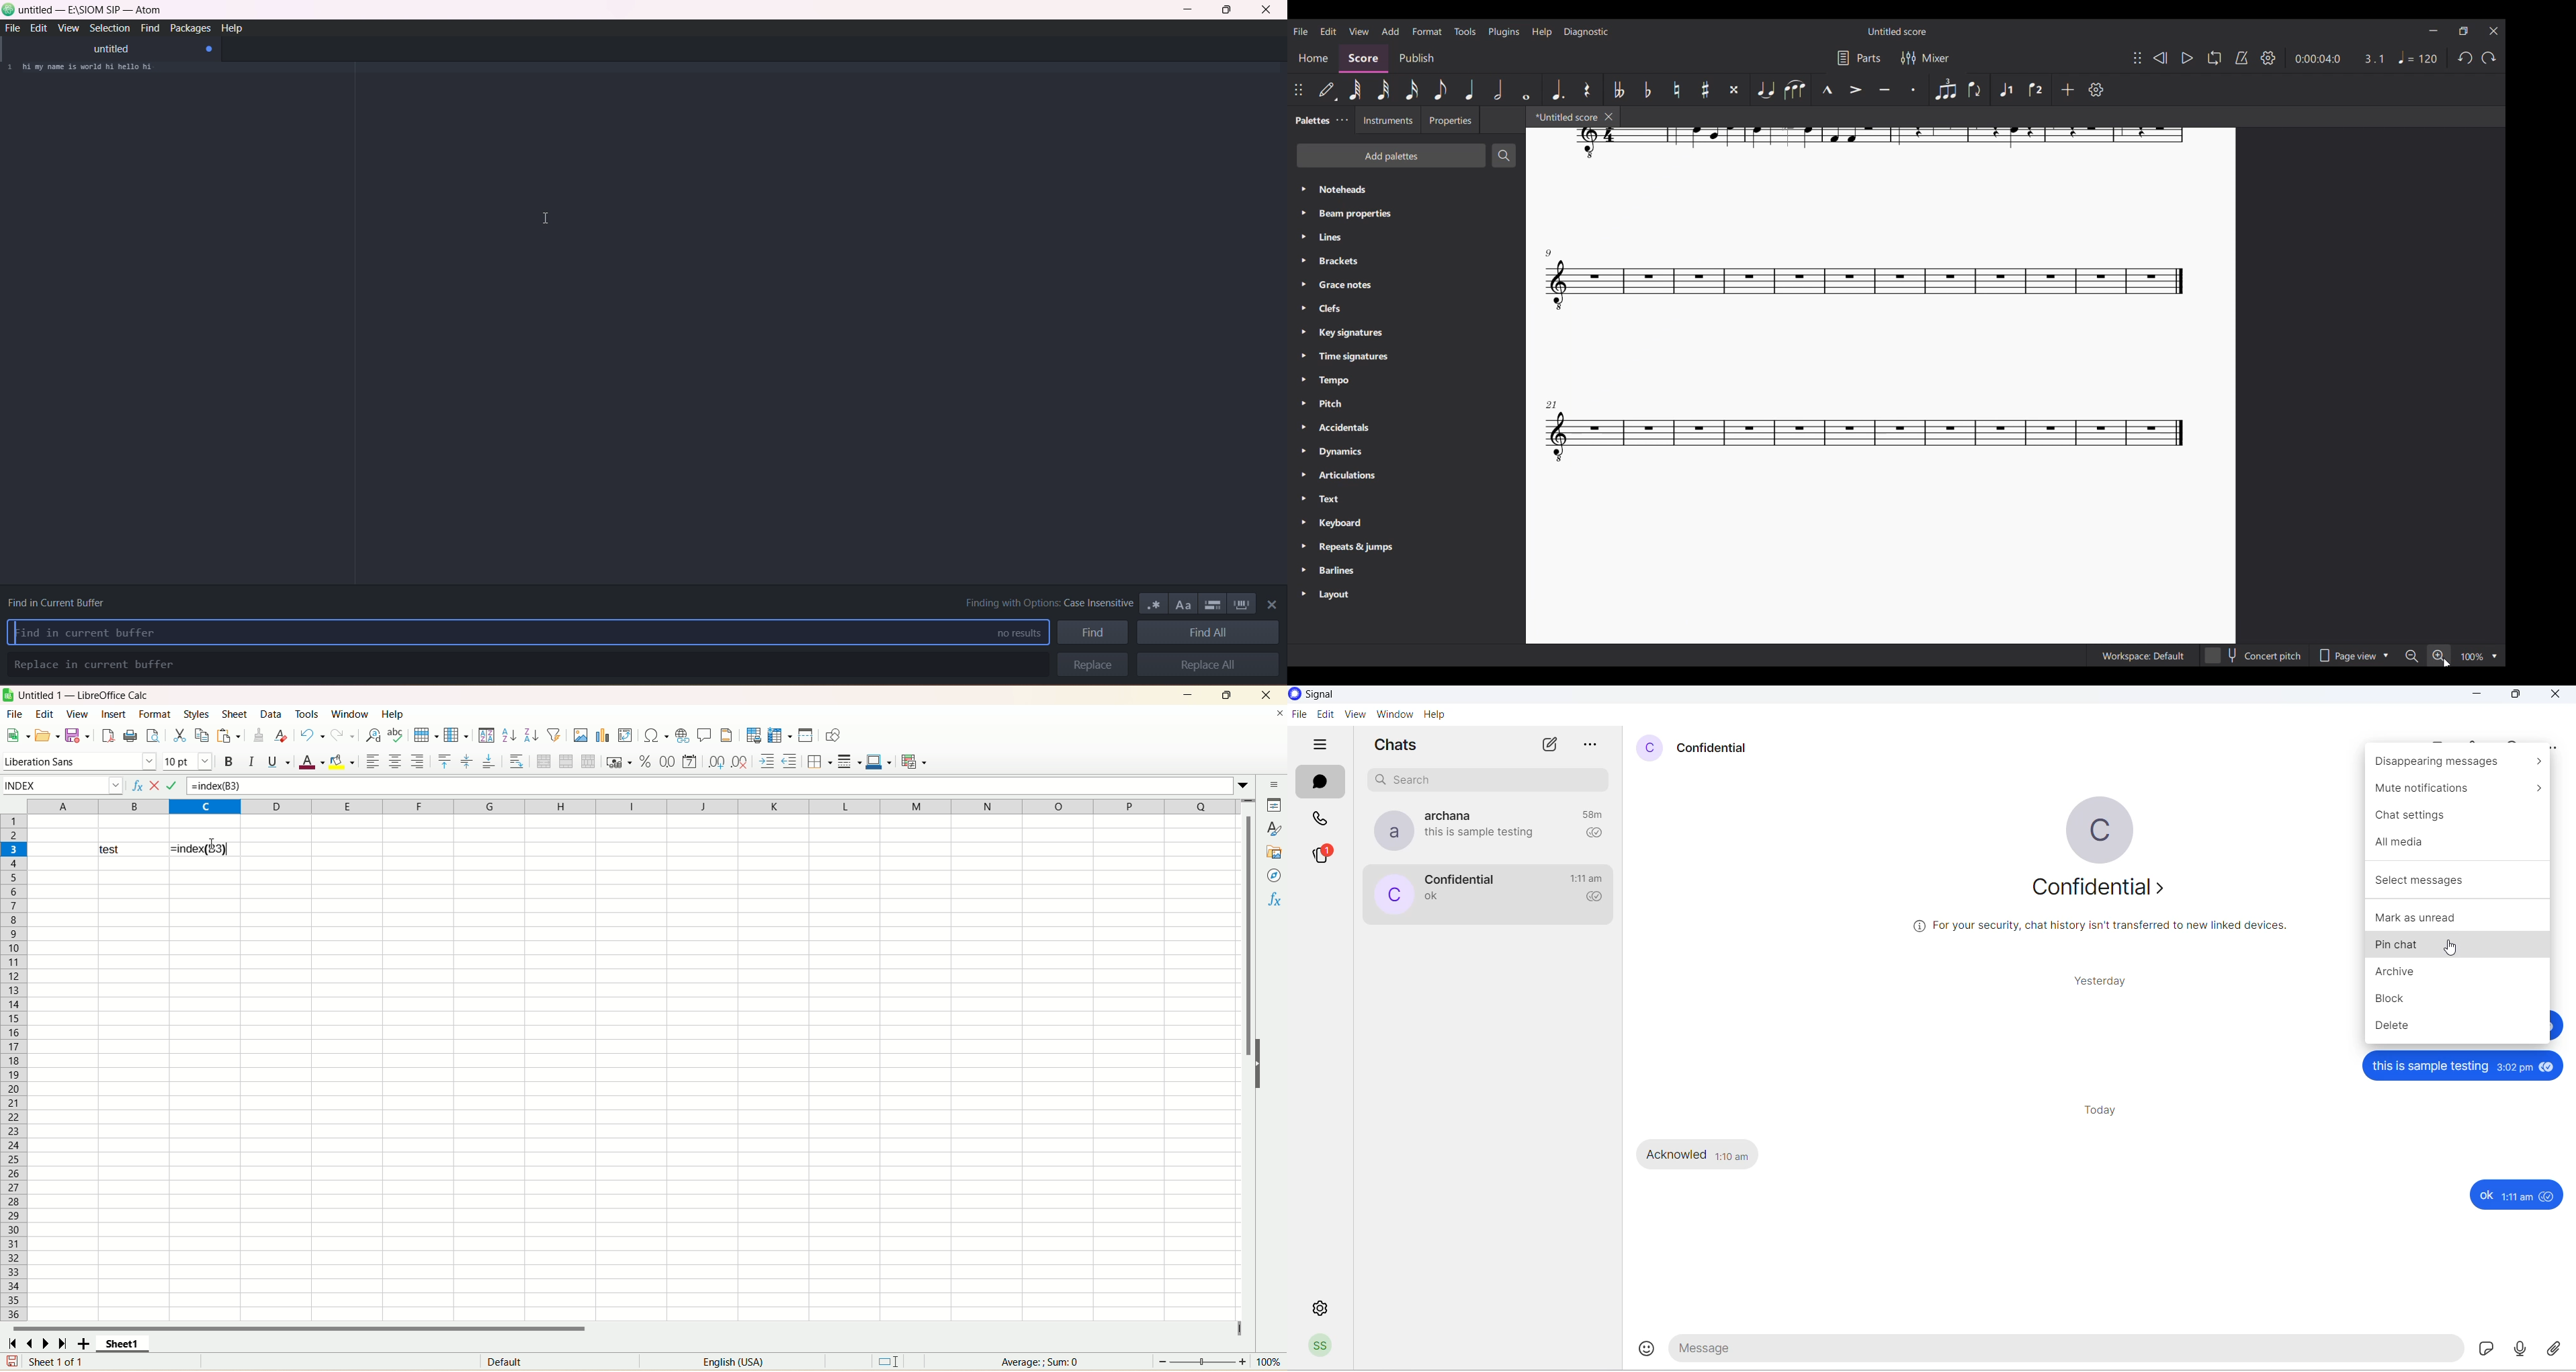  Describe the element at coordinates (97, 69) in the screenshot. I see `hi my name is world hi hello hi` at that location.